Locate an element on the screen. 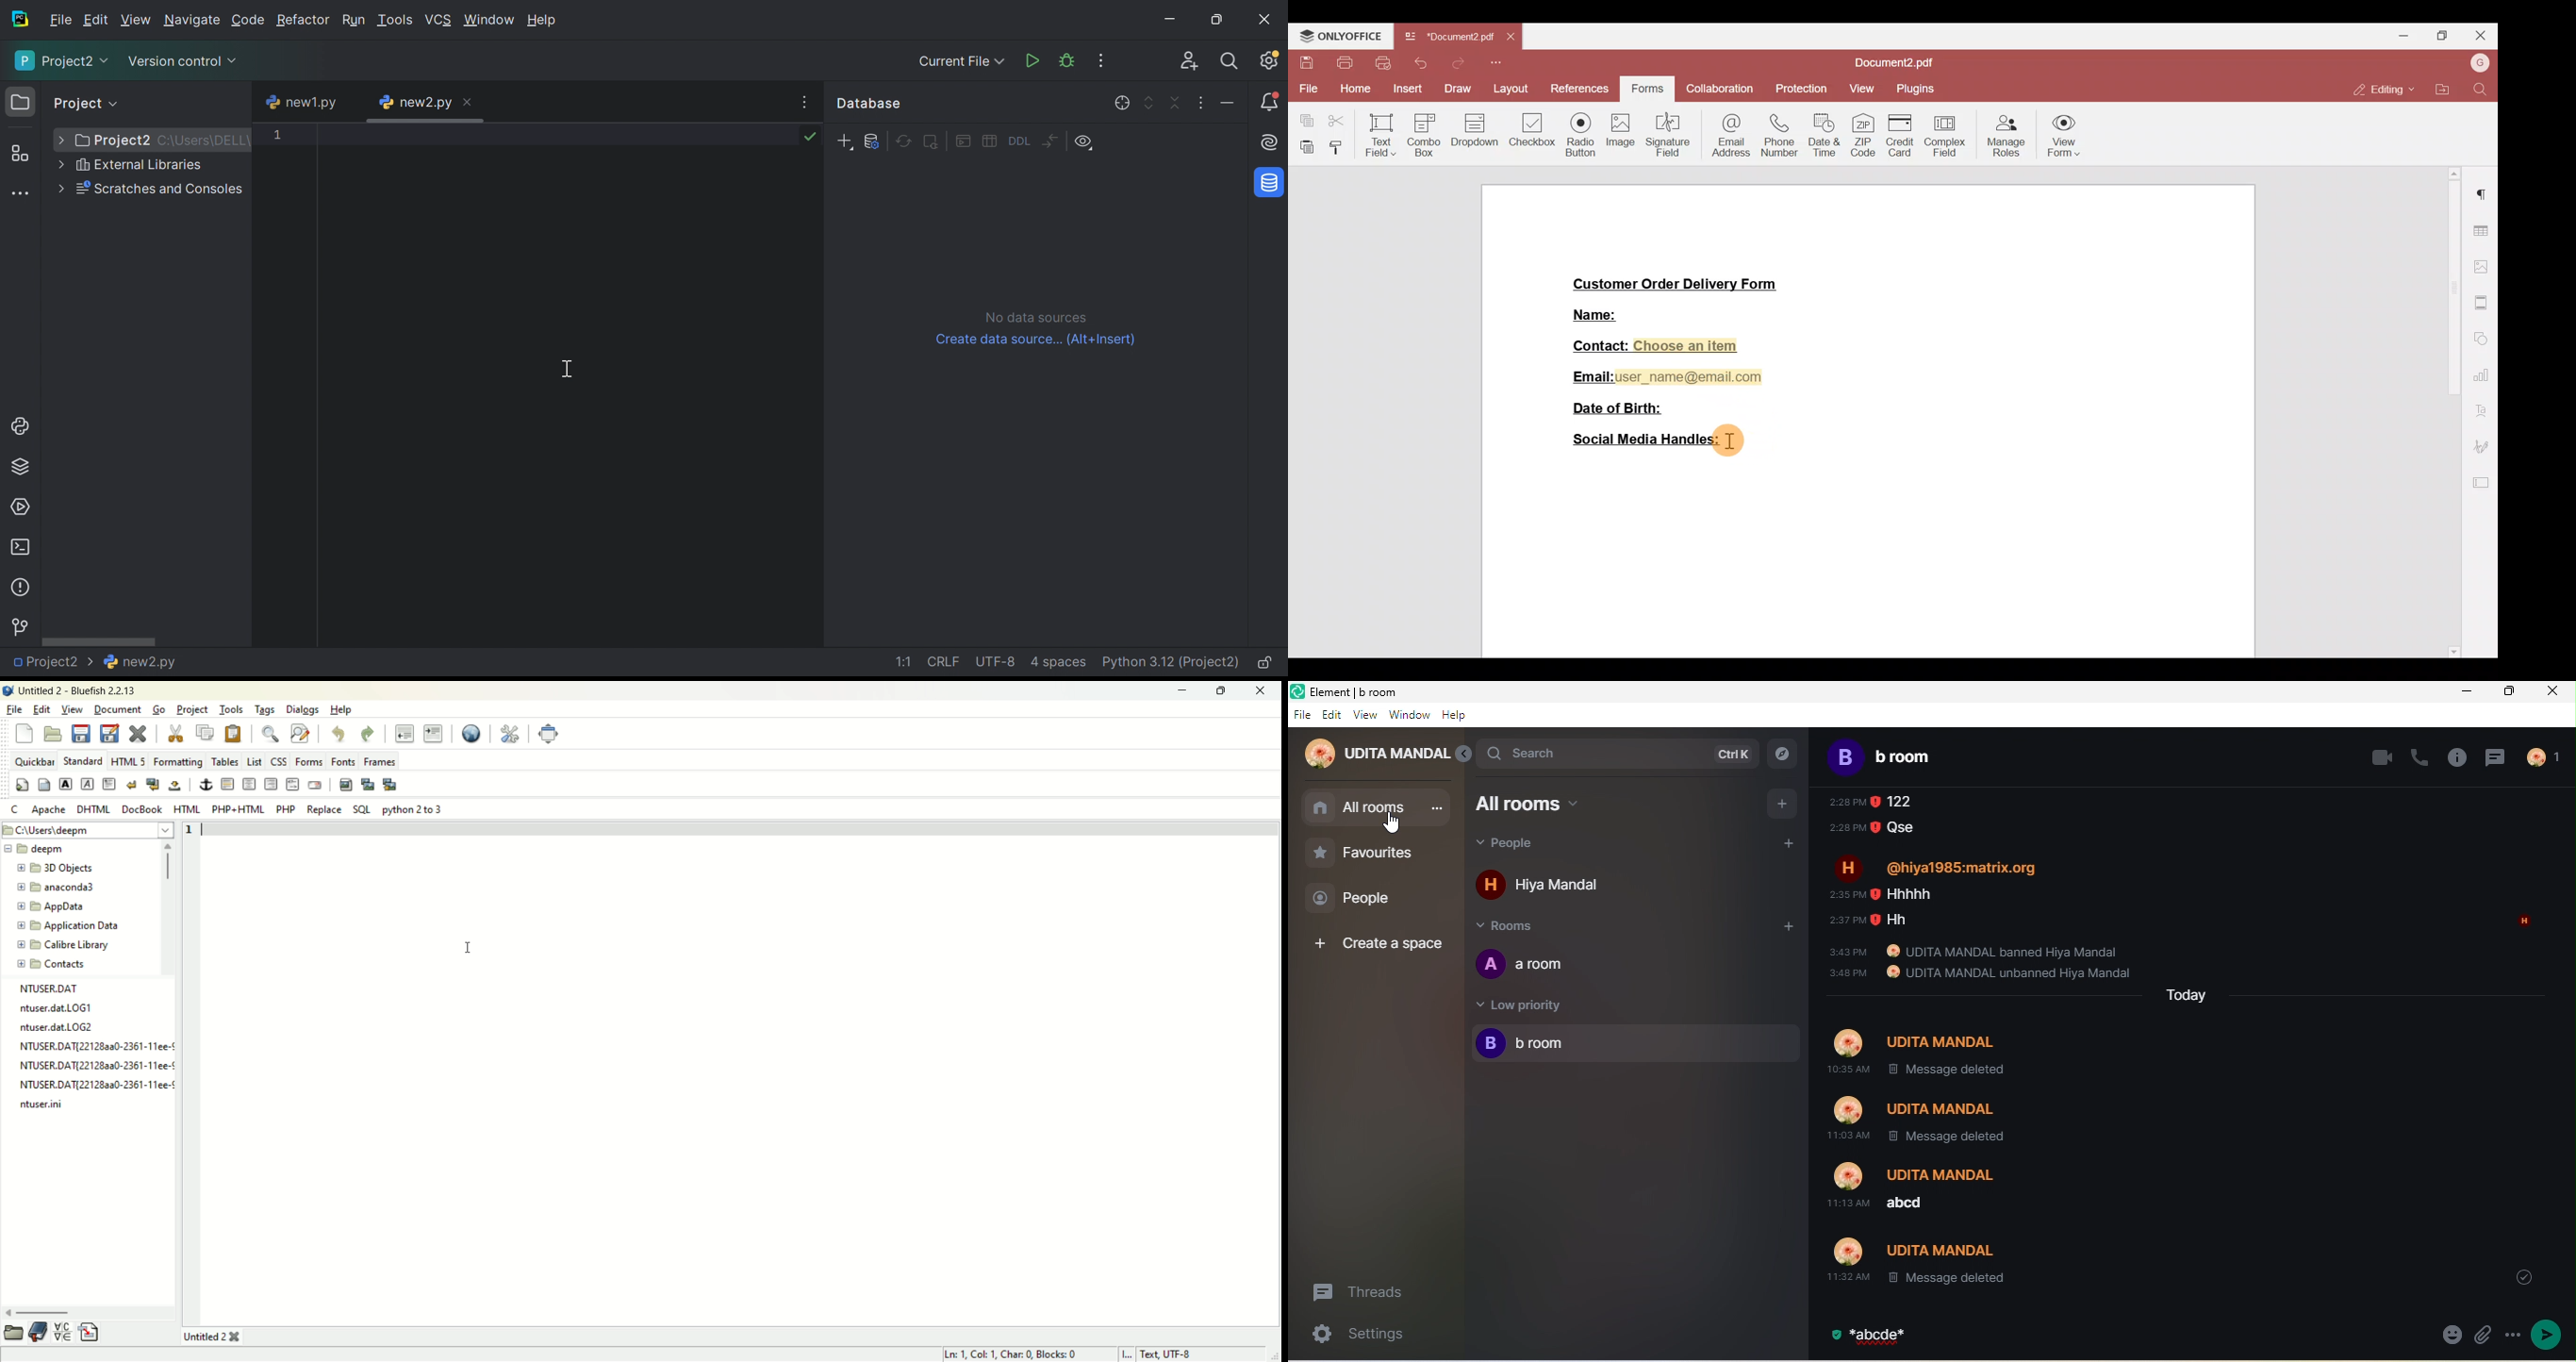 The height and width of the screenshot is (1372, 2576). thread is located at coordinates (2497, 757).